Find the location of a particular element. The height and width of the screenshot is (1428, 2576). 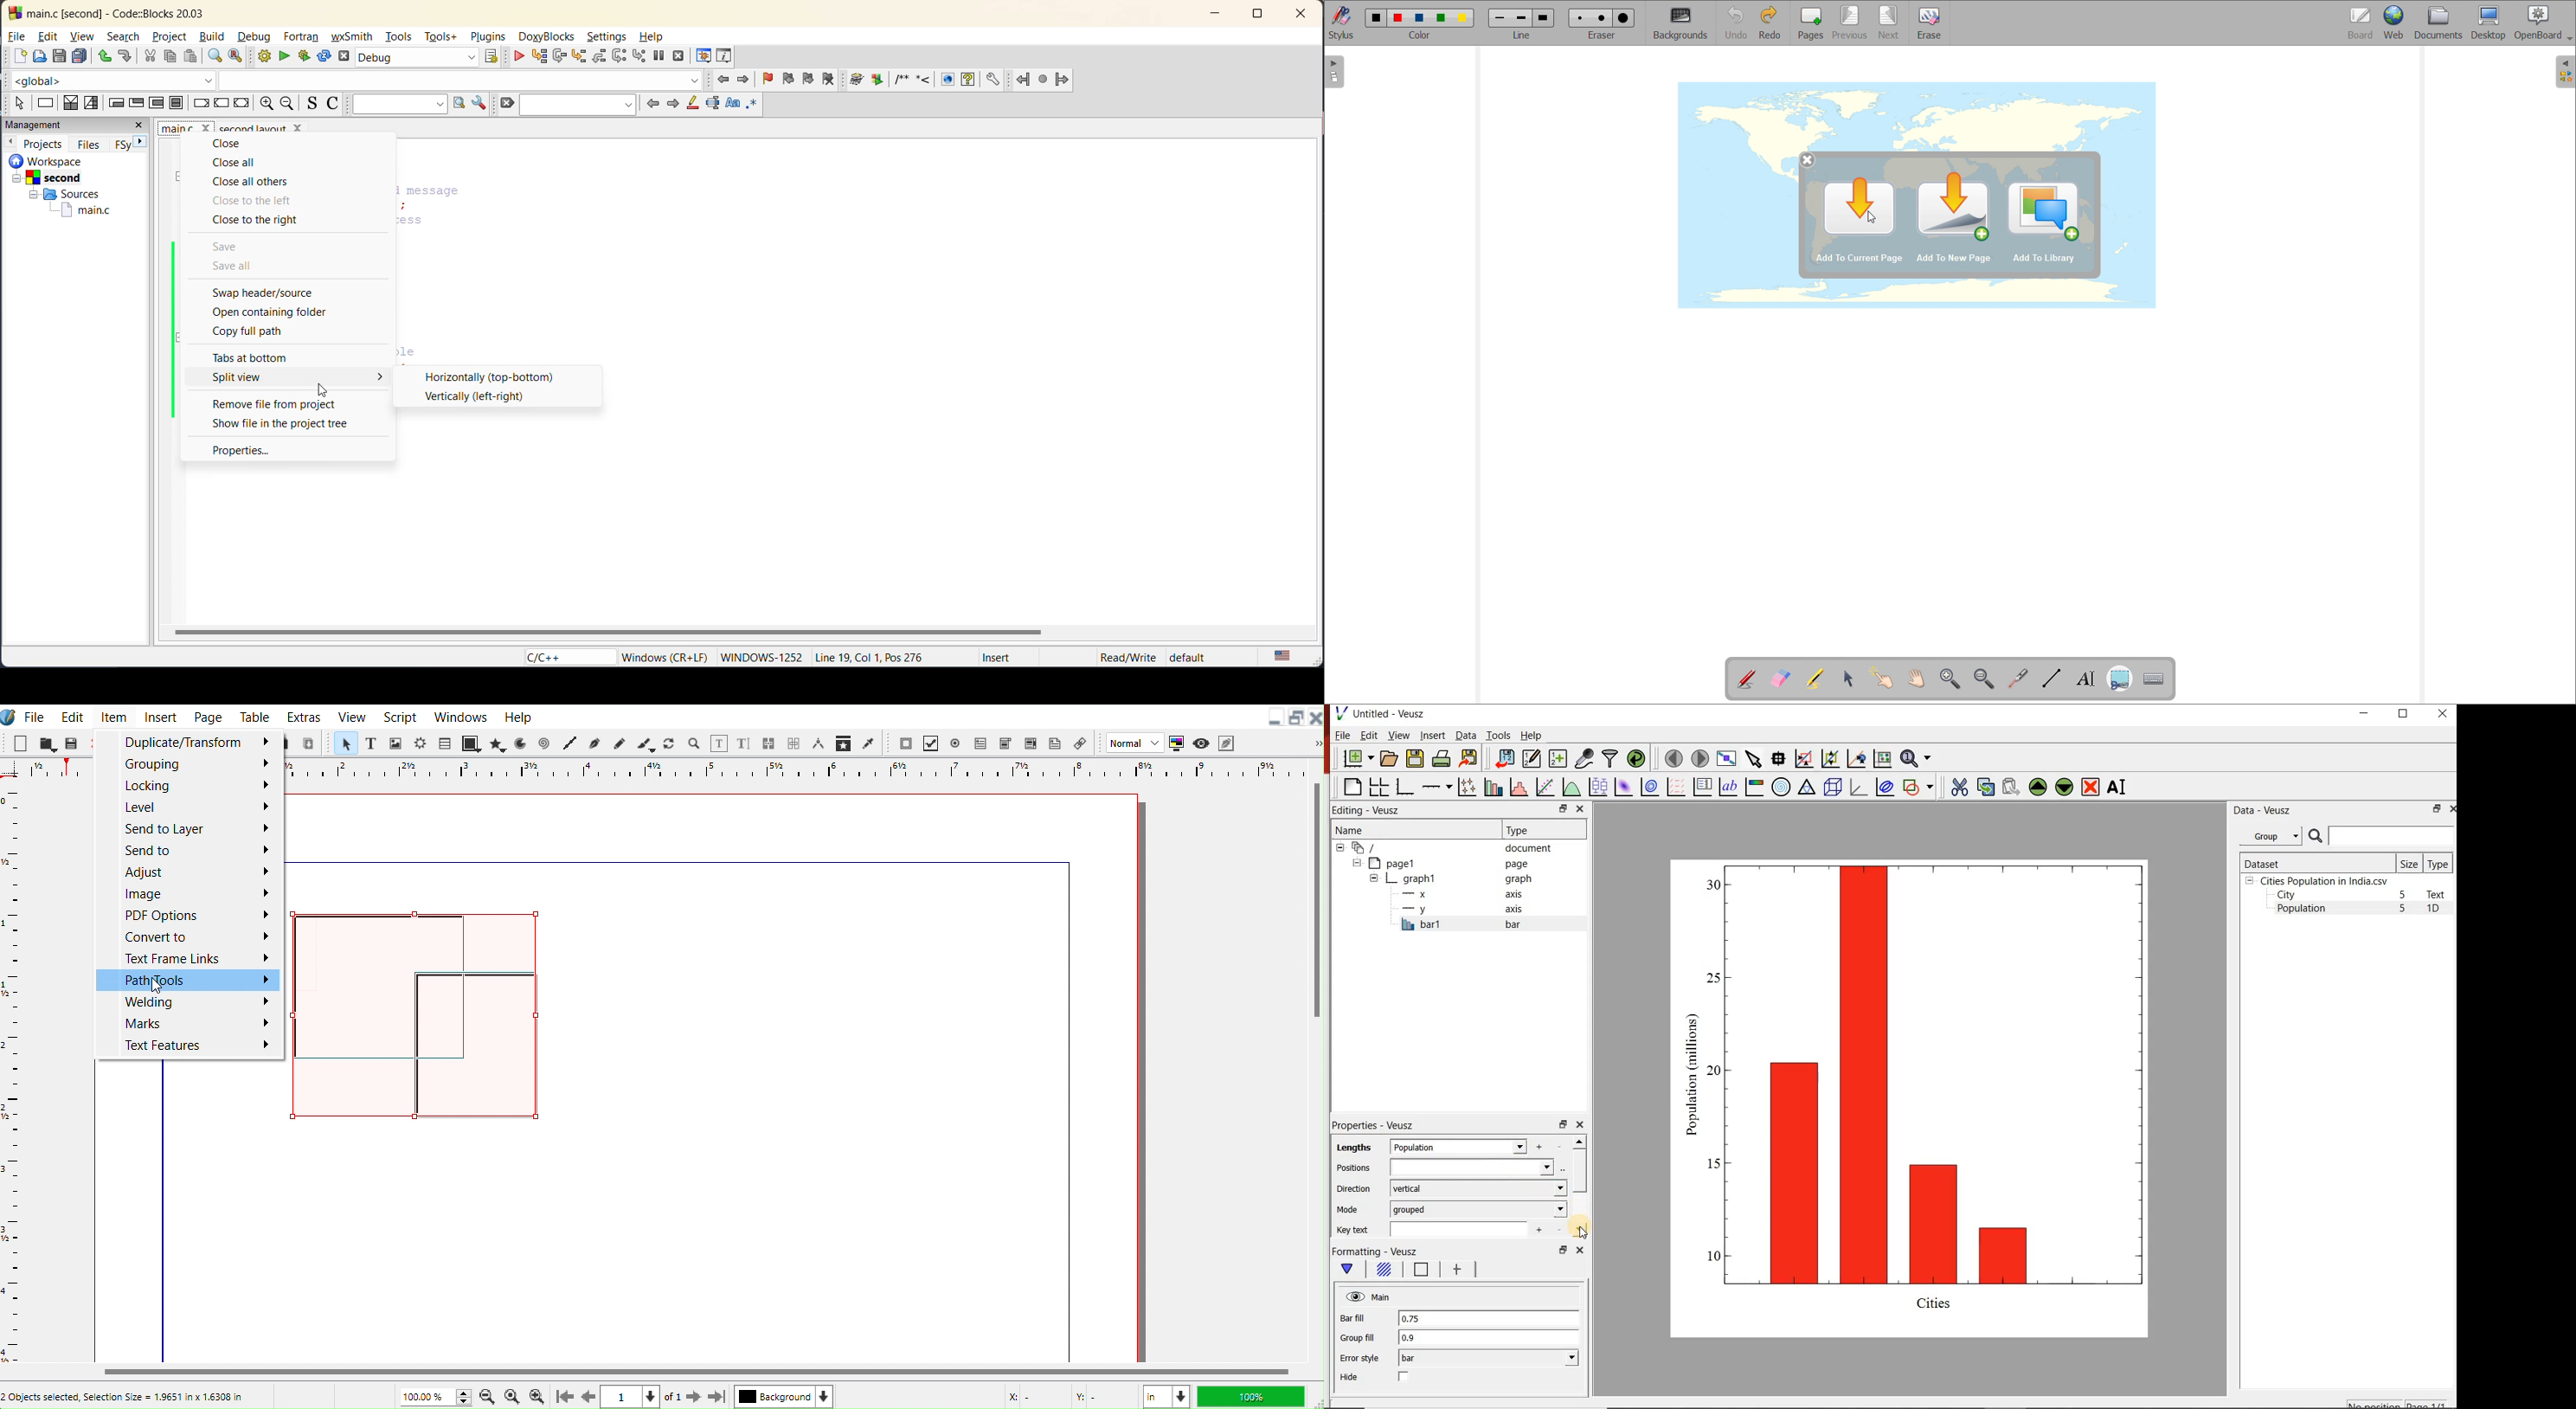

move the selected widget down is located at coordinates (2065, 787).